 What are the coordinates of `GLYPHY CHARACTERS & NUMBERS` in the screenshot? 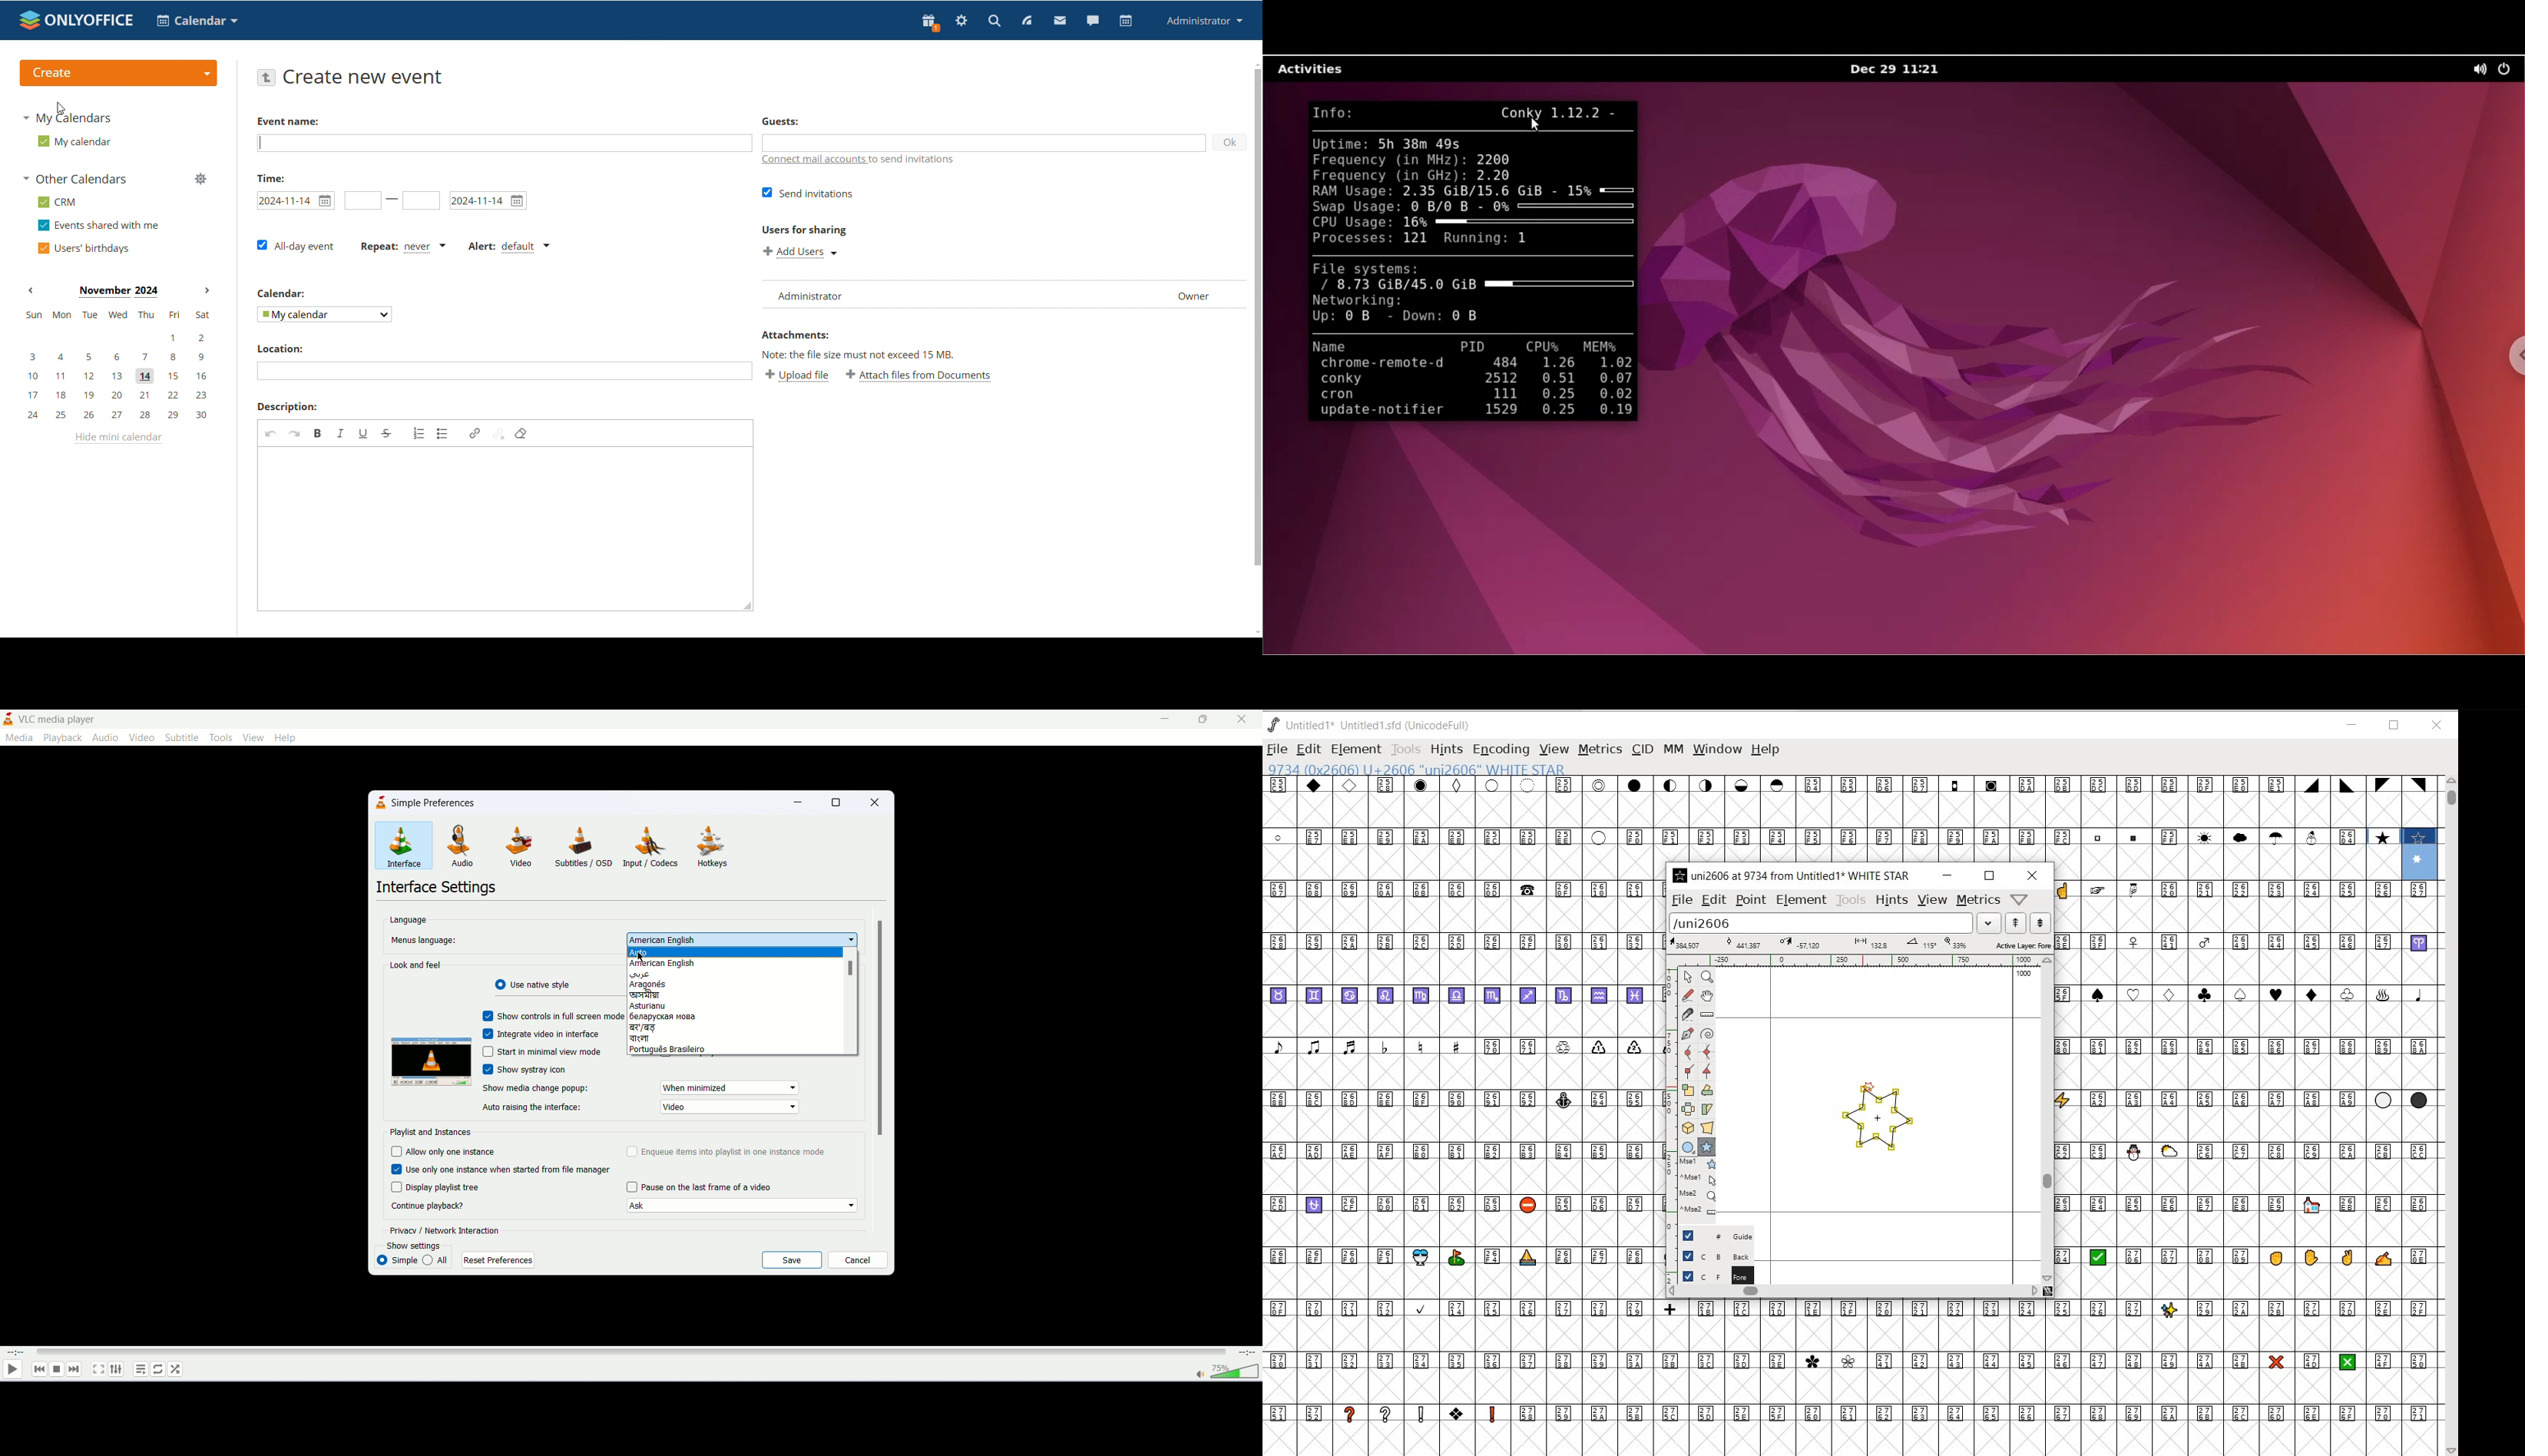 It's located at (1860, 1375).